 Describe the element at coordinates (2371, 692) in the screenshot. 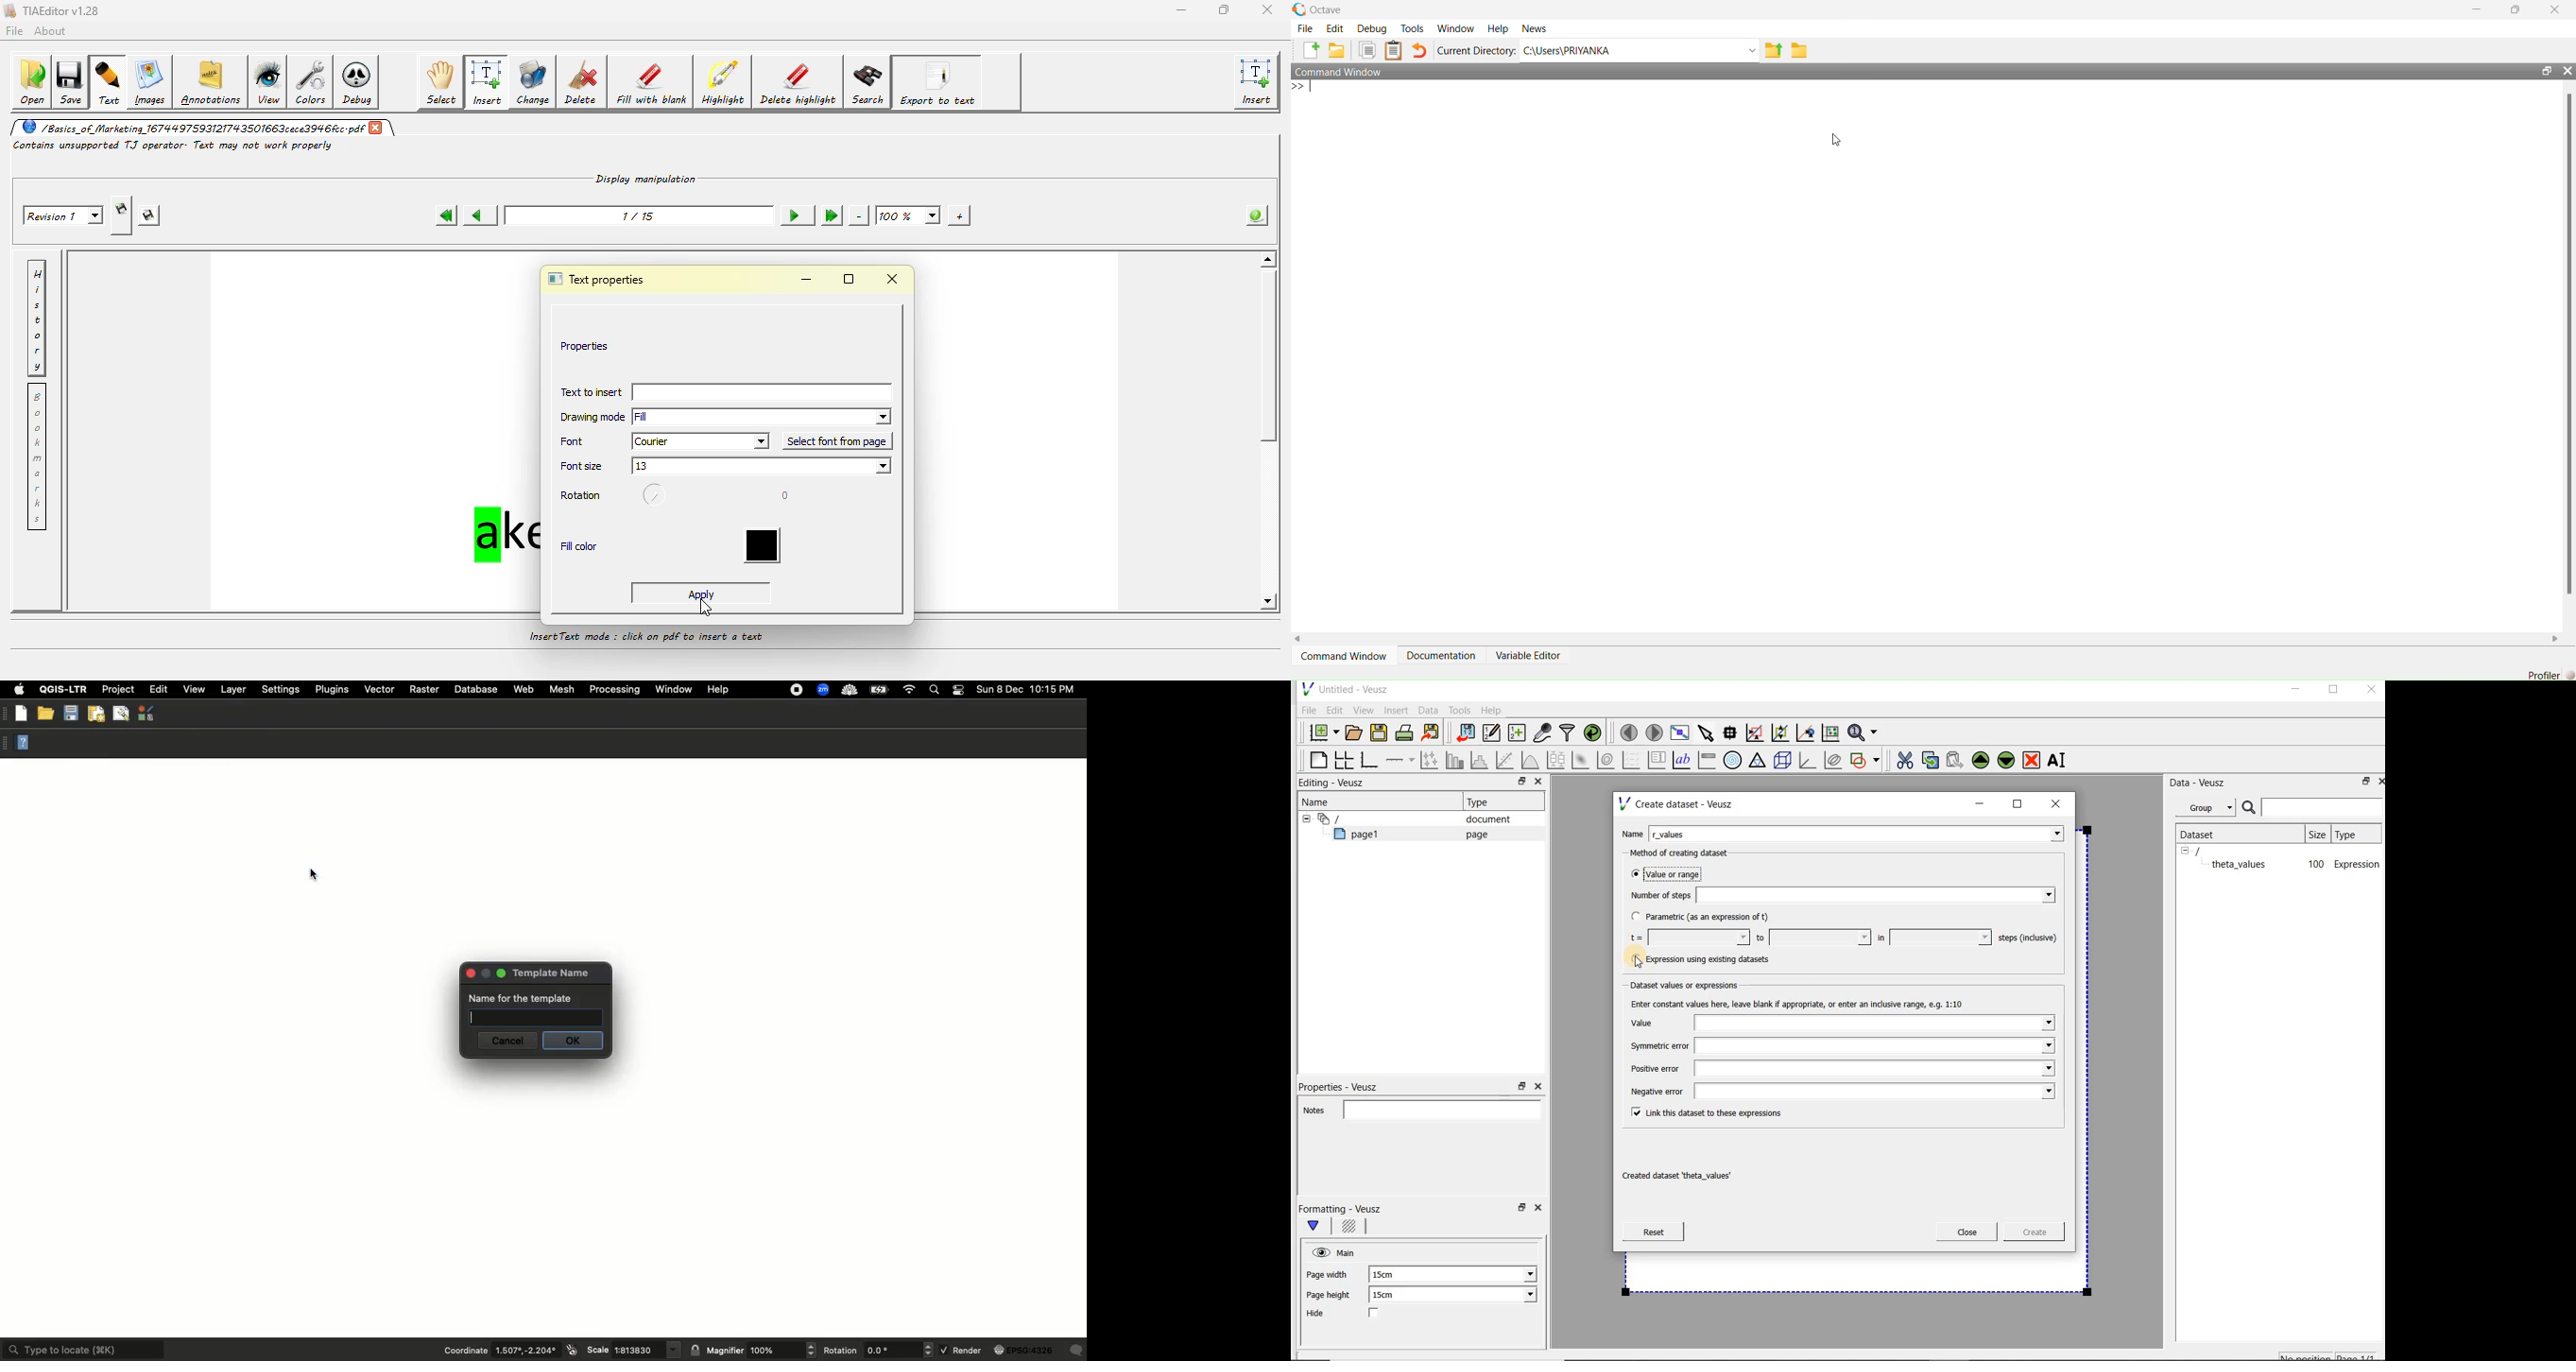

I see `Close` at that location.